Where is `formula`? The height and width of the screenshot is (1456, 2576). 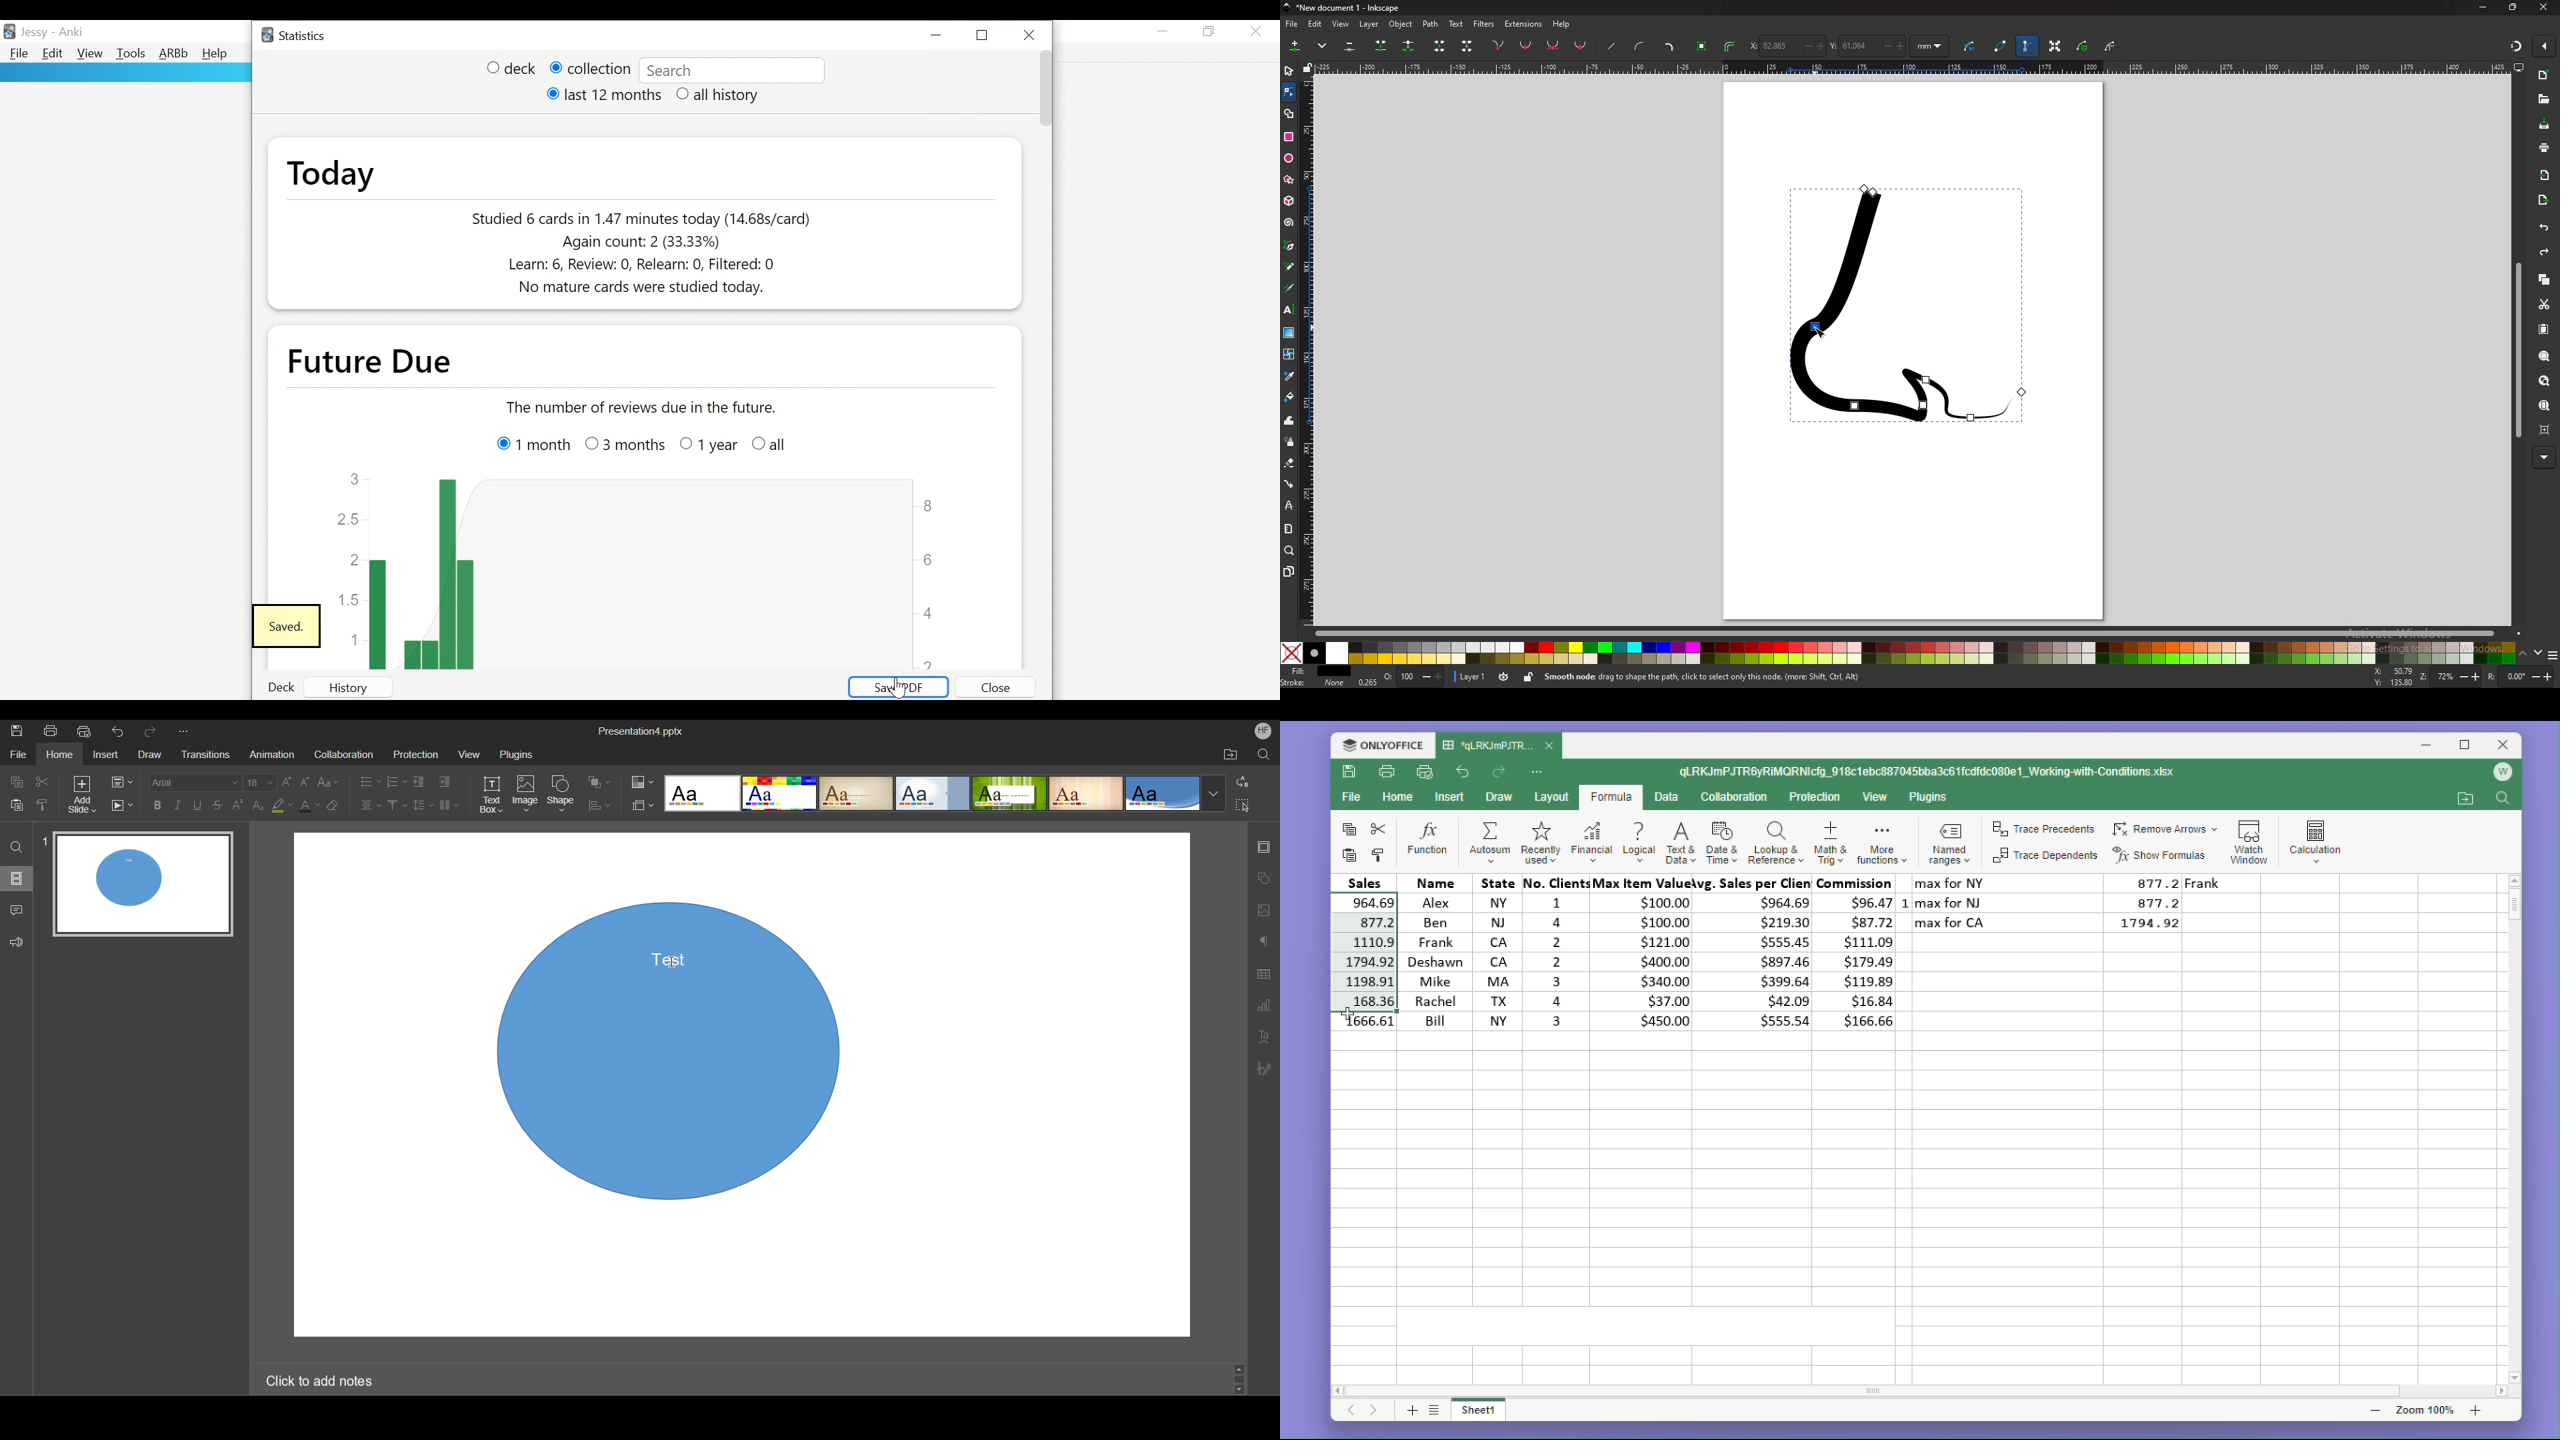
formula is located at coordinates (1610, 798).